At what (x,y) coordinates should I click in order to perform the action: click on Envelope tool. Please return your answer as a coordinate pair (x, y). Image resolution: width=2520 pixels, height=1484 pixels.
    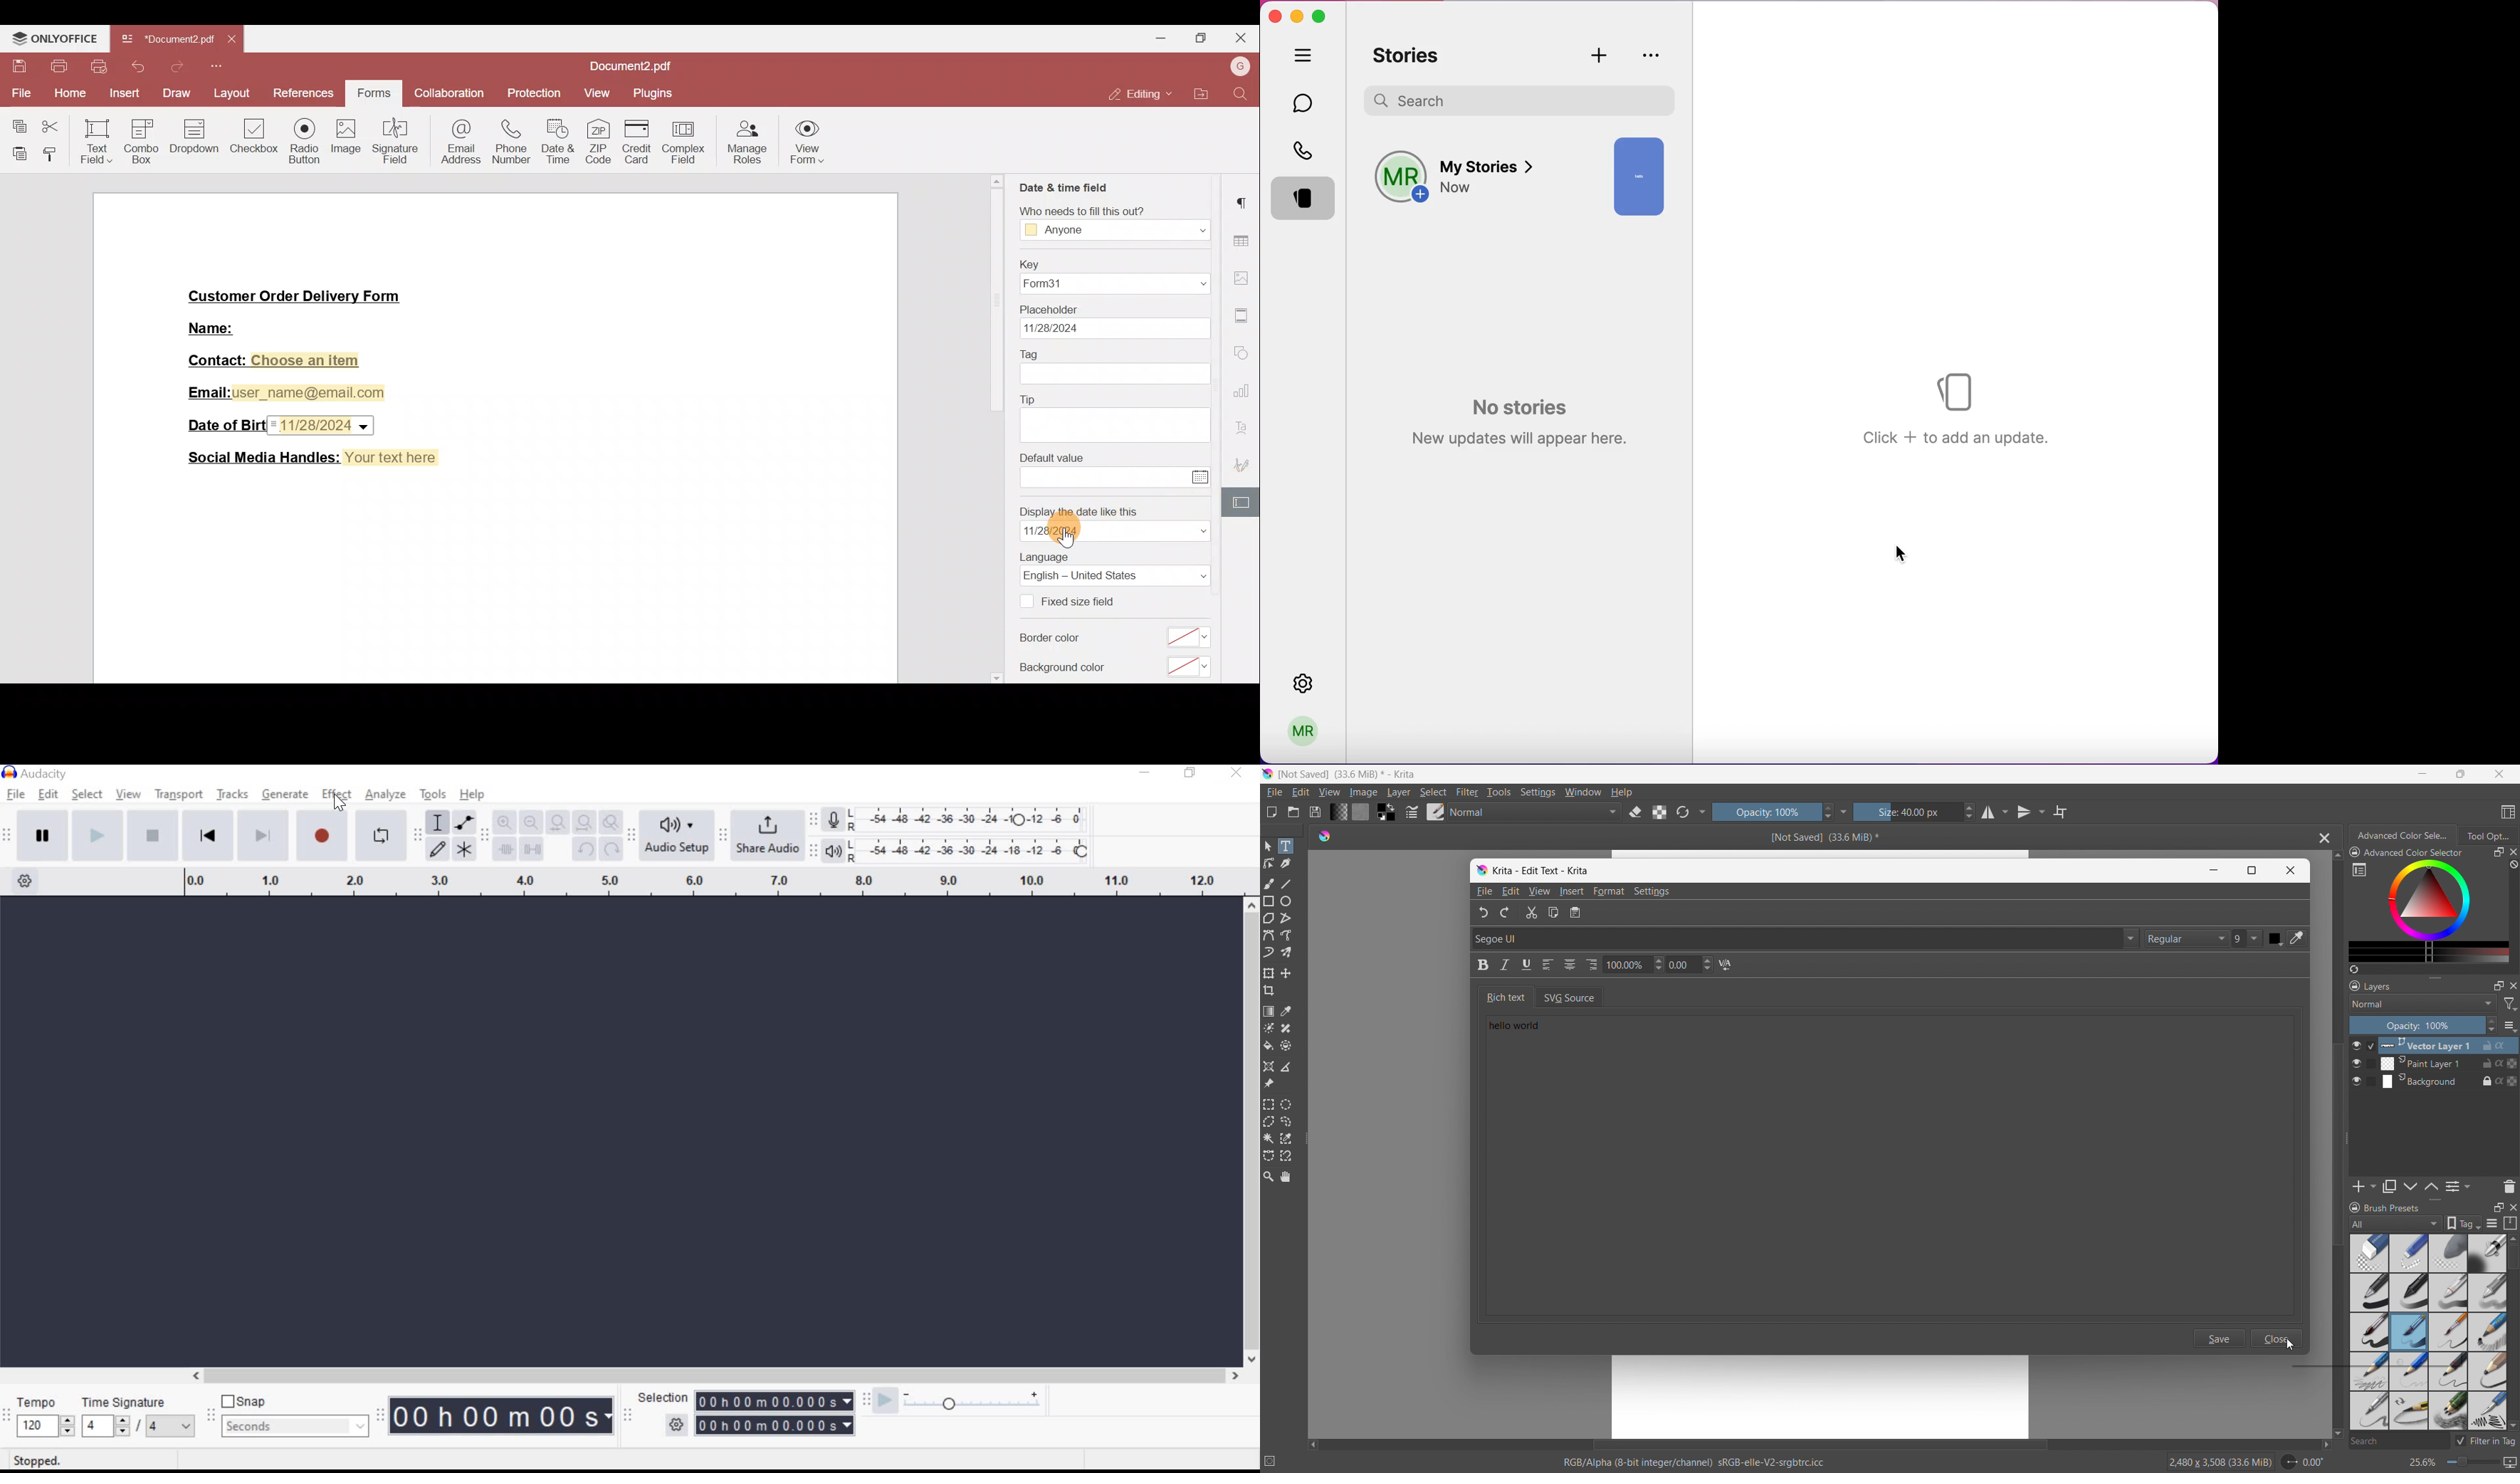
    Looking at the image, I should click on (465, 820).